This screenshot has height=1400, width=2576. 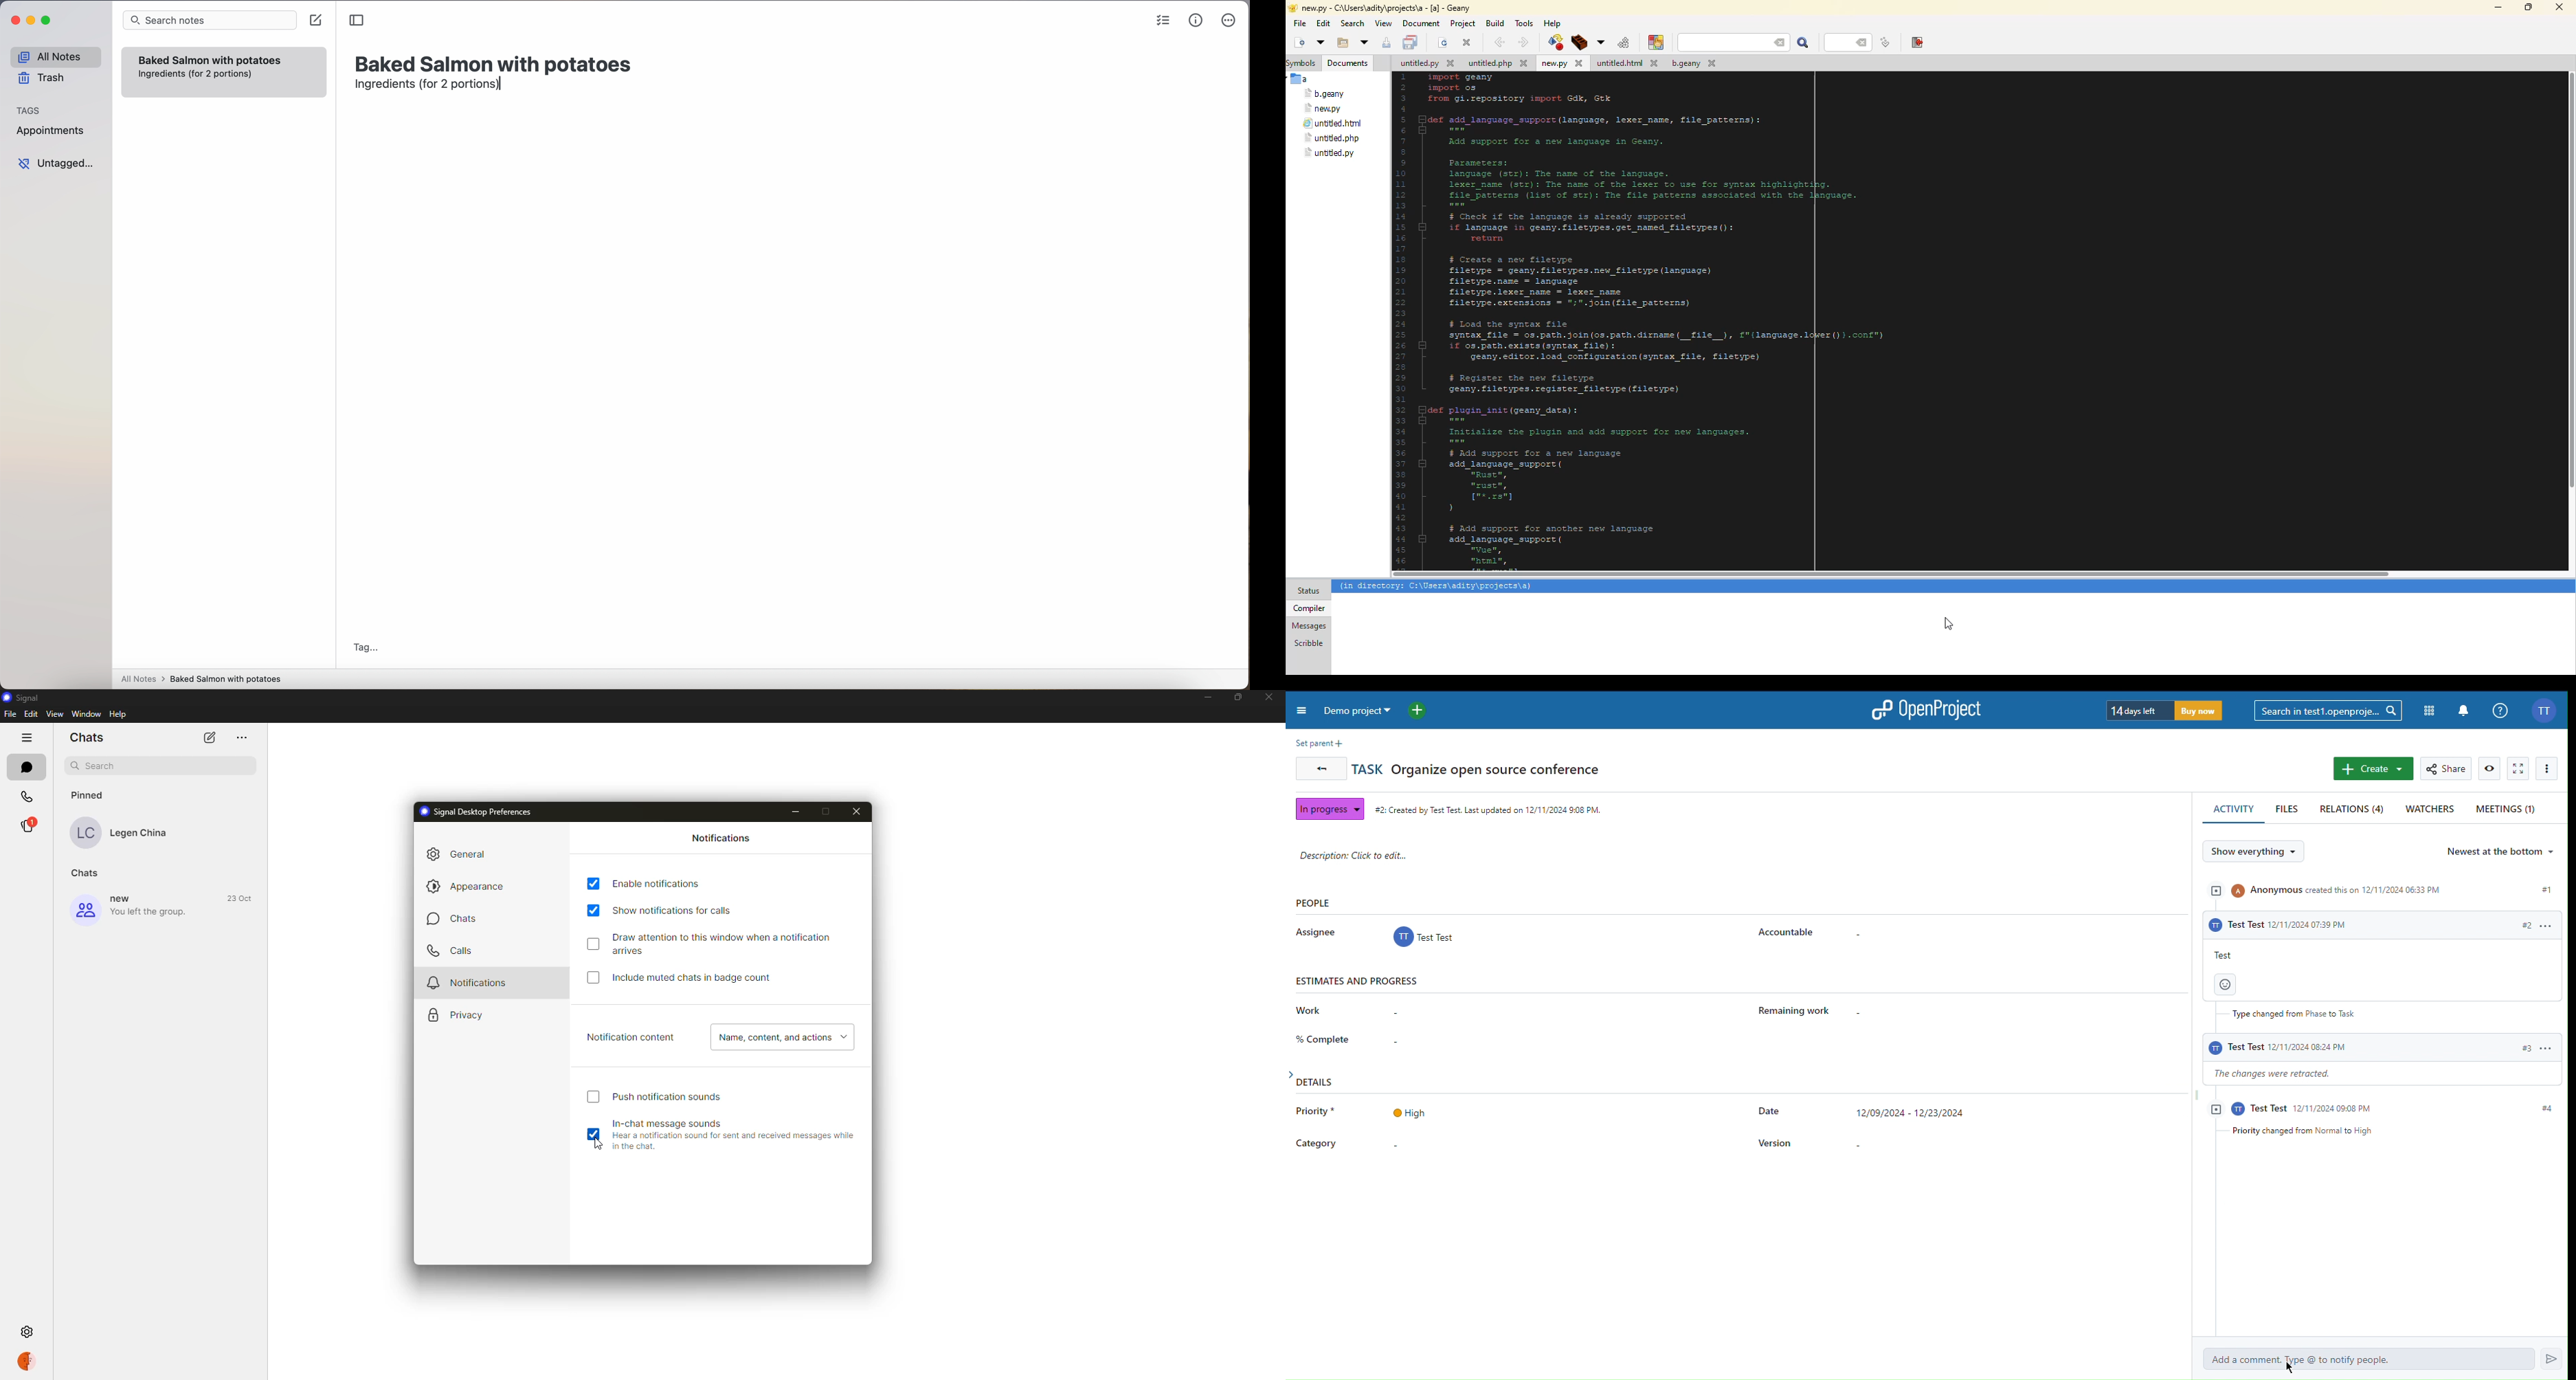 What do you see at coordinates (27, 767) in the screenshot?
I see `chats` at bounding box center [27, 767].